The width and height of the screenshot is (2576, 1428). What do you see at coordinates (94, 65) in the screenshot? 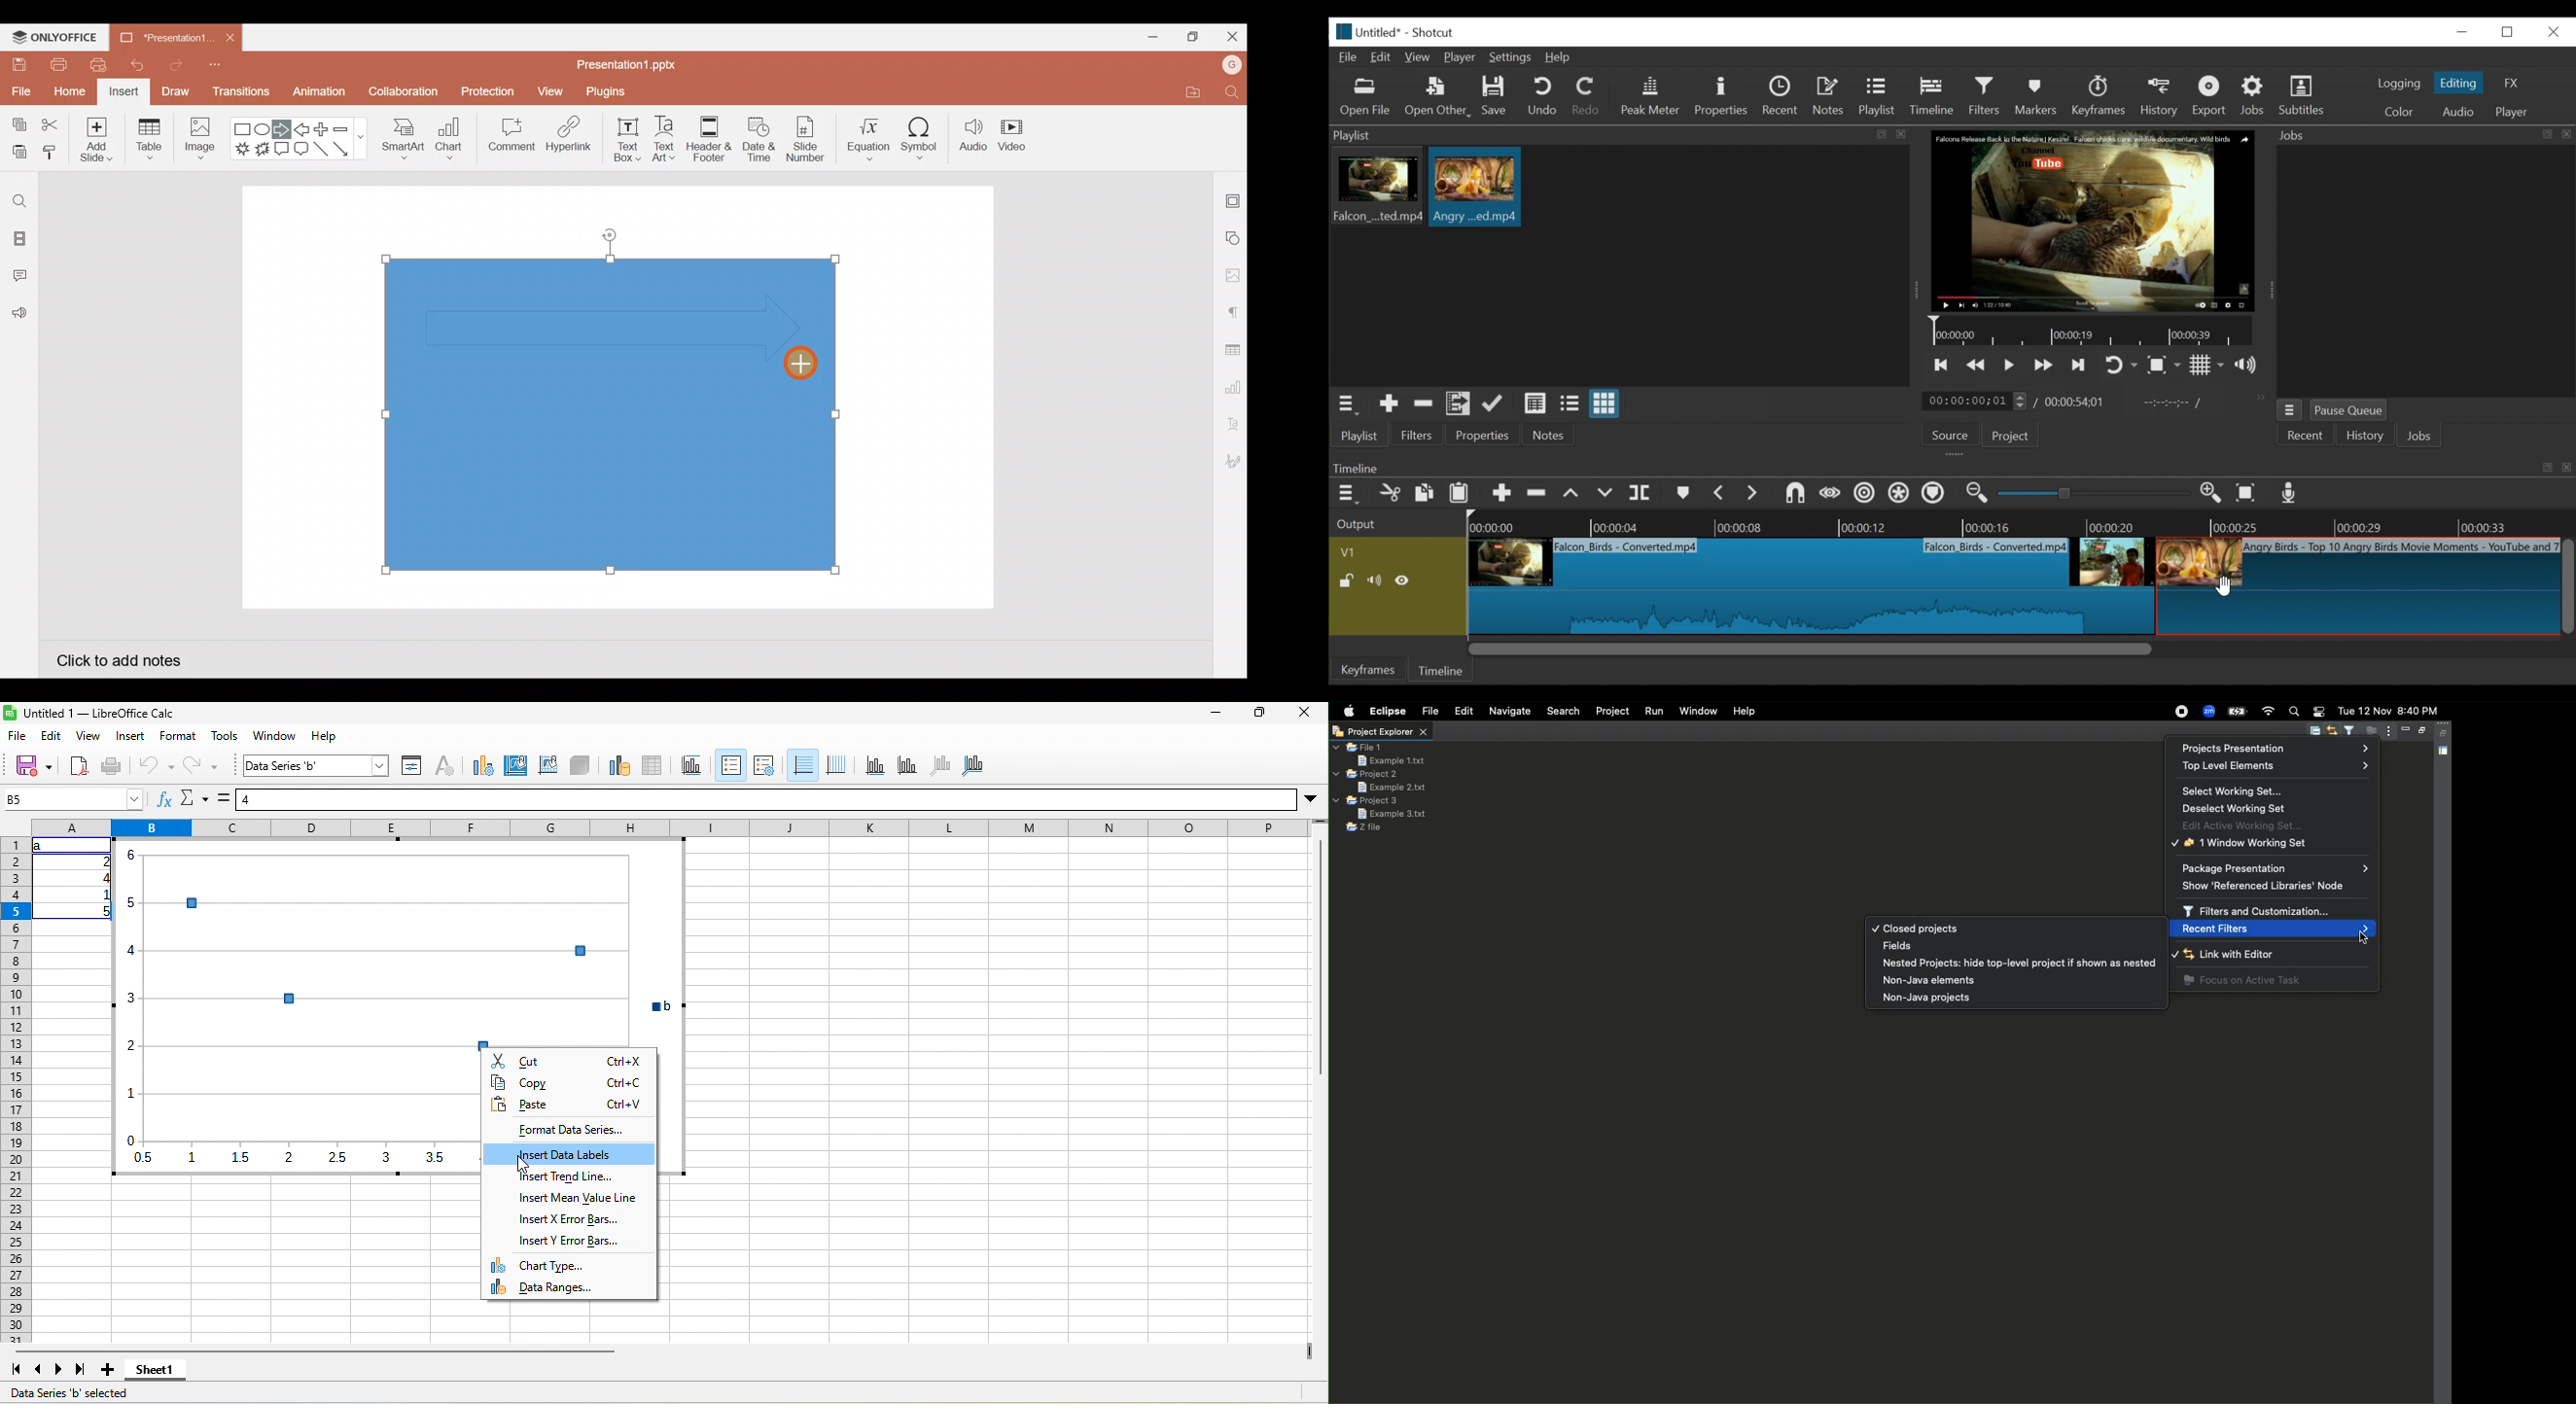
I see `Quick print` at bounding box center [94, 65].